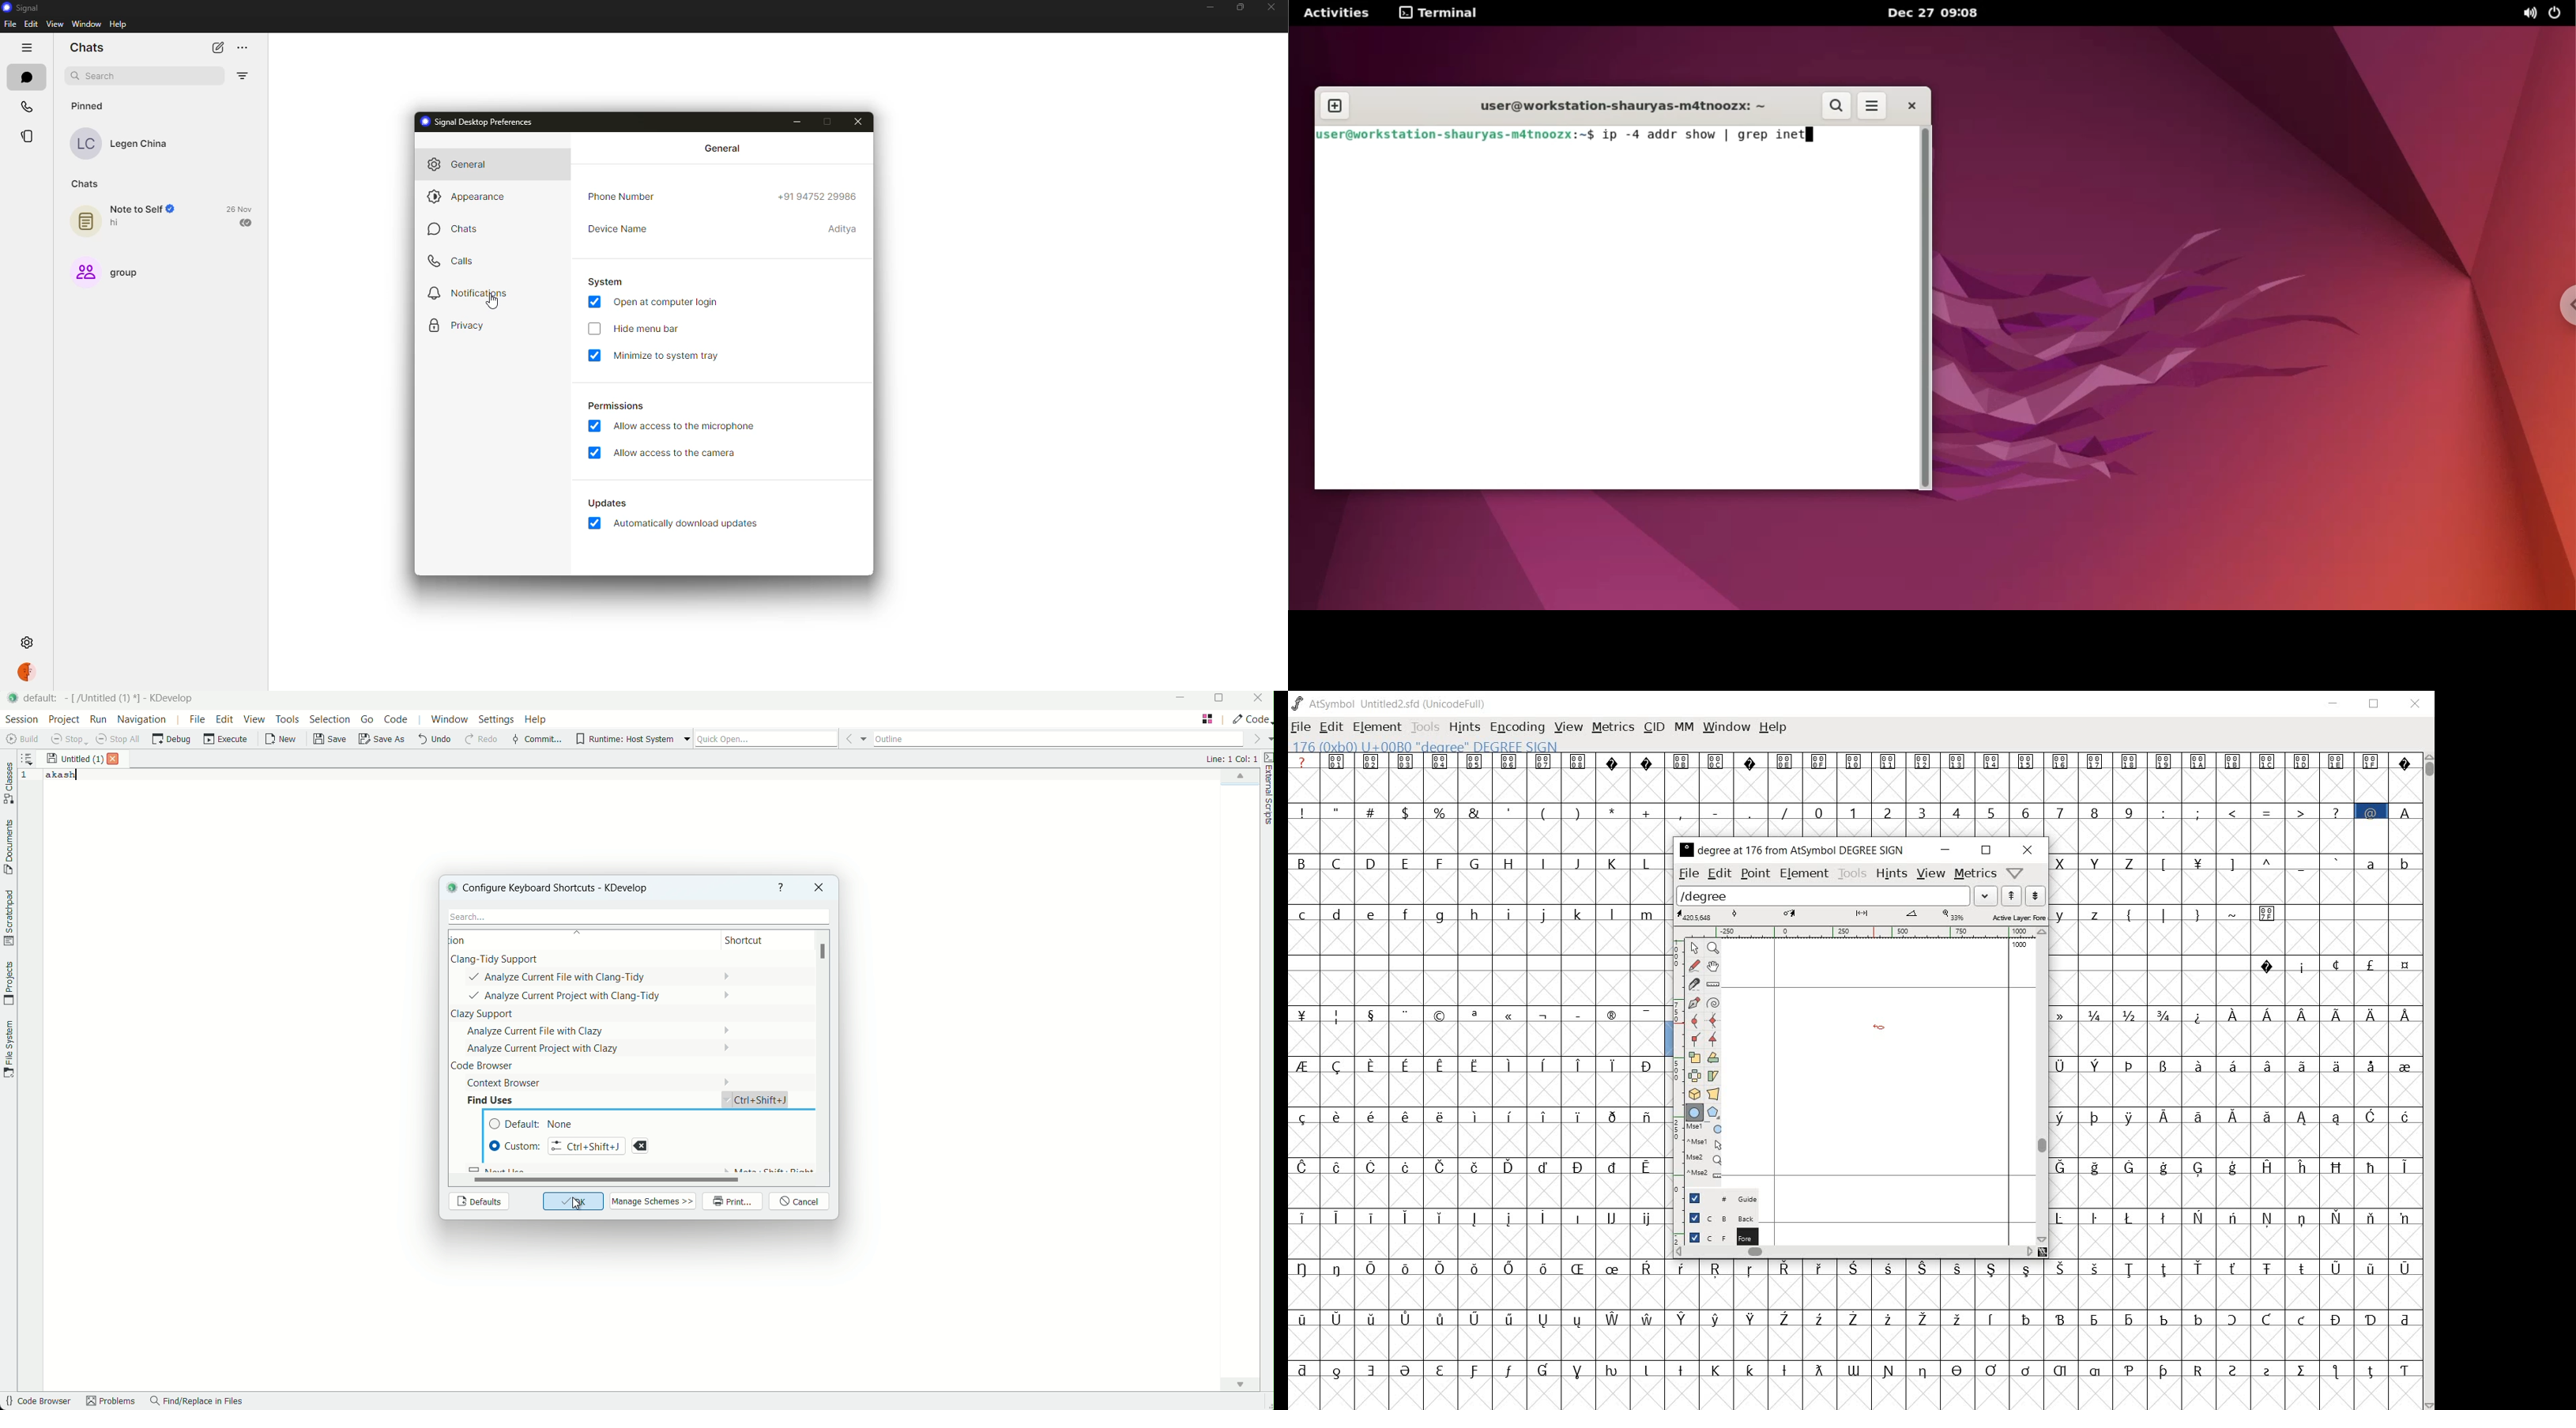 The height and width of the screenshot is (1428, 2576). I want to click on edit, so click(1721, 874).